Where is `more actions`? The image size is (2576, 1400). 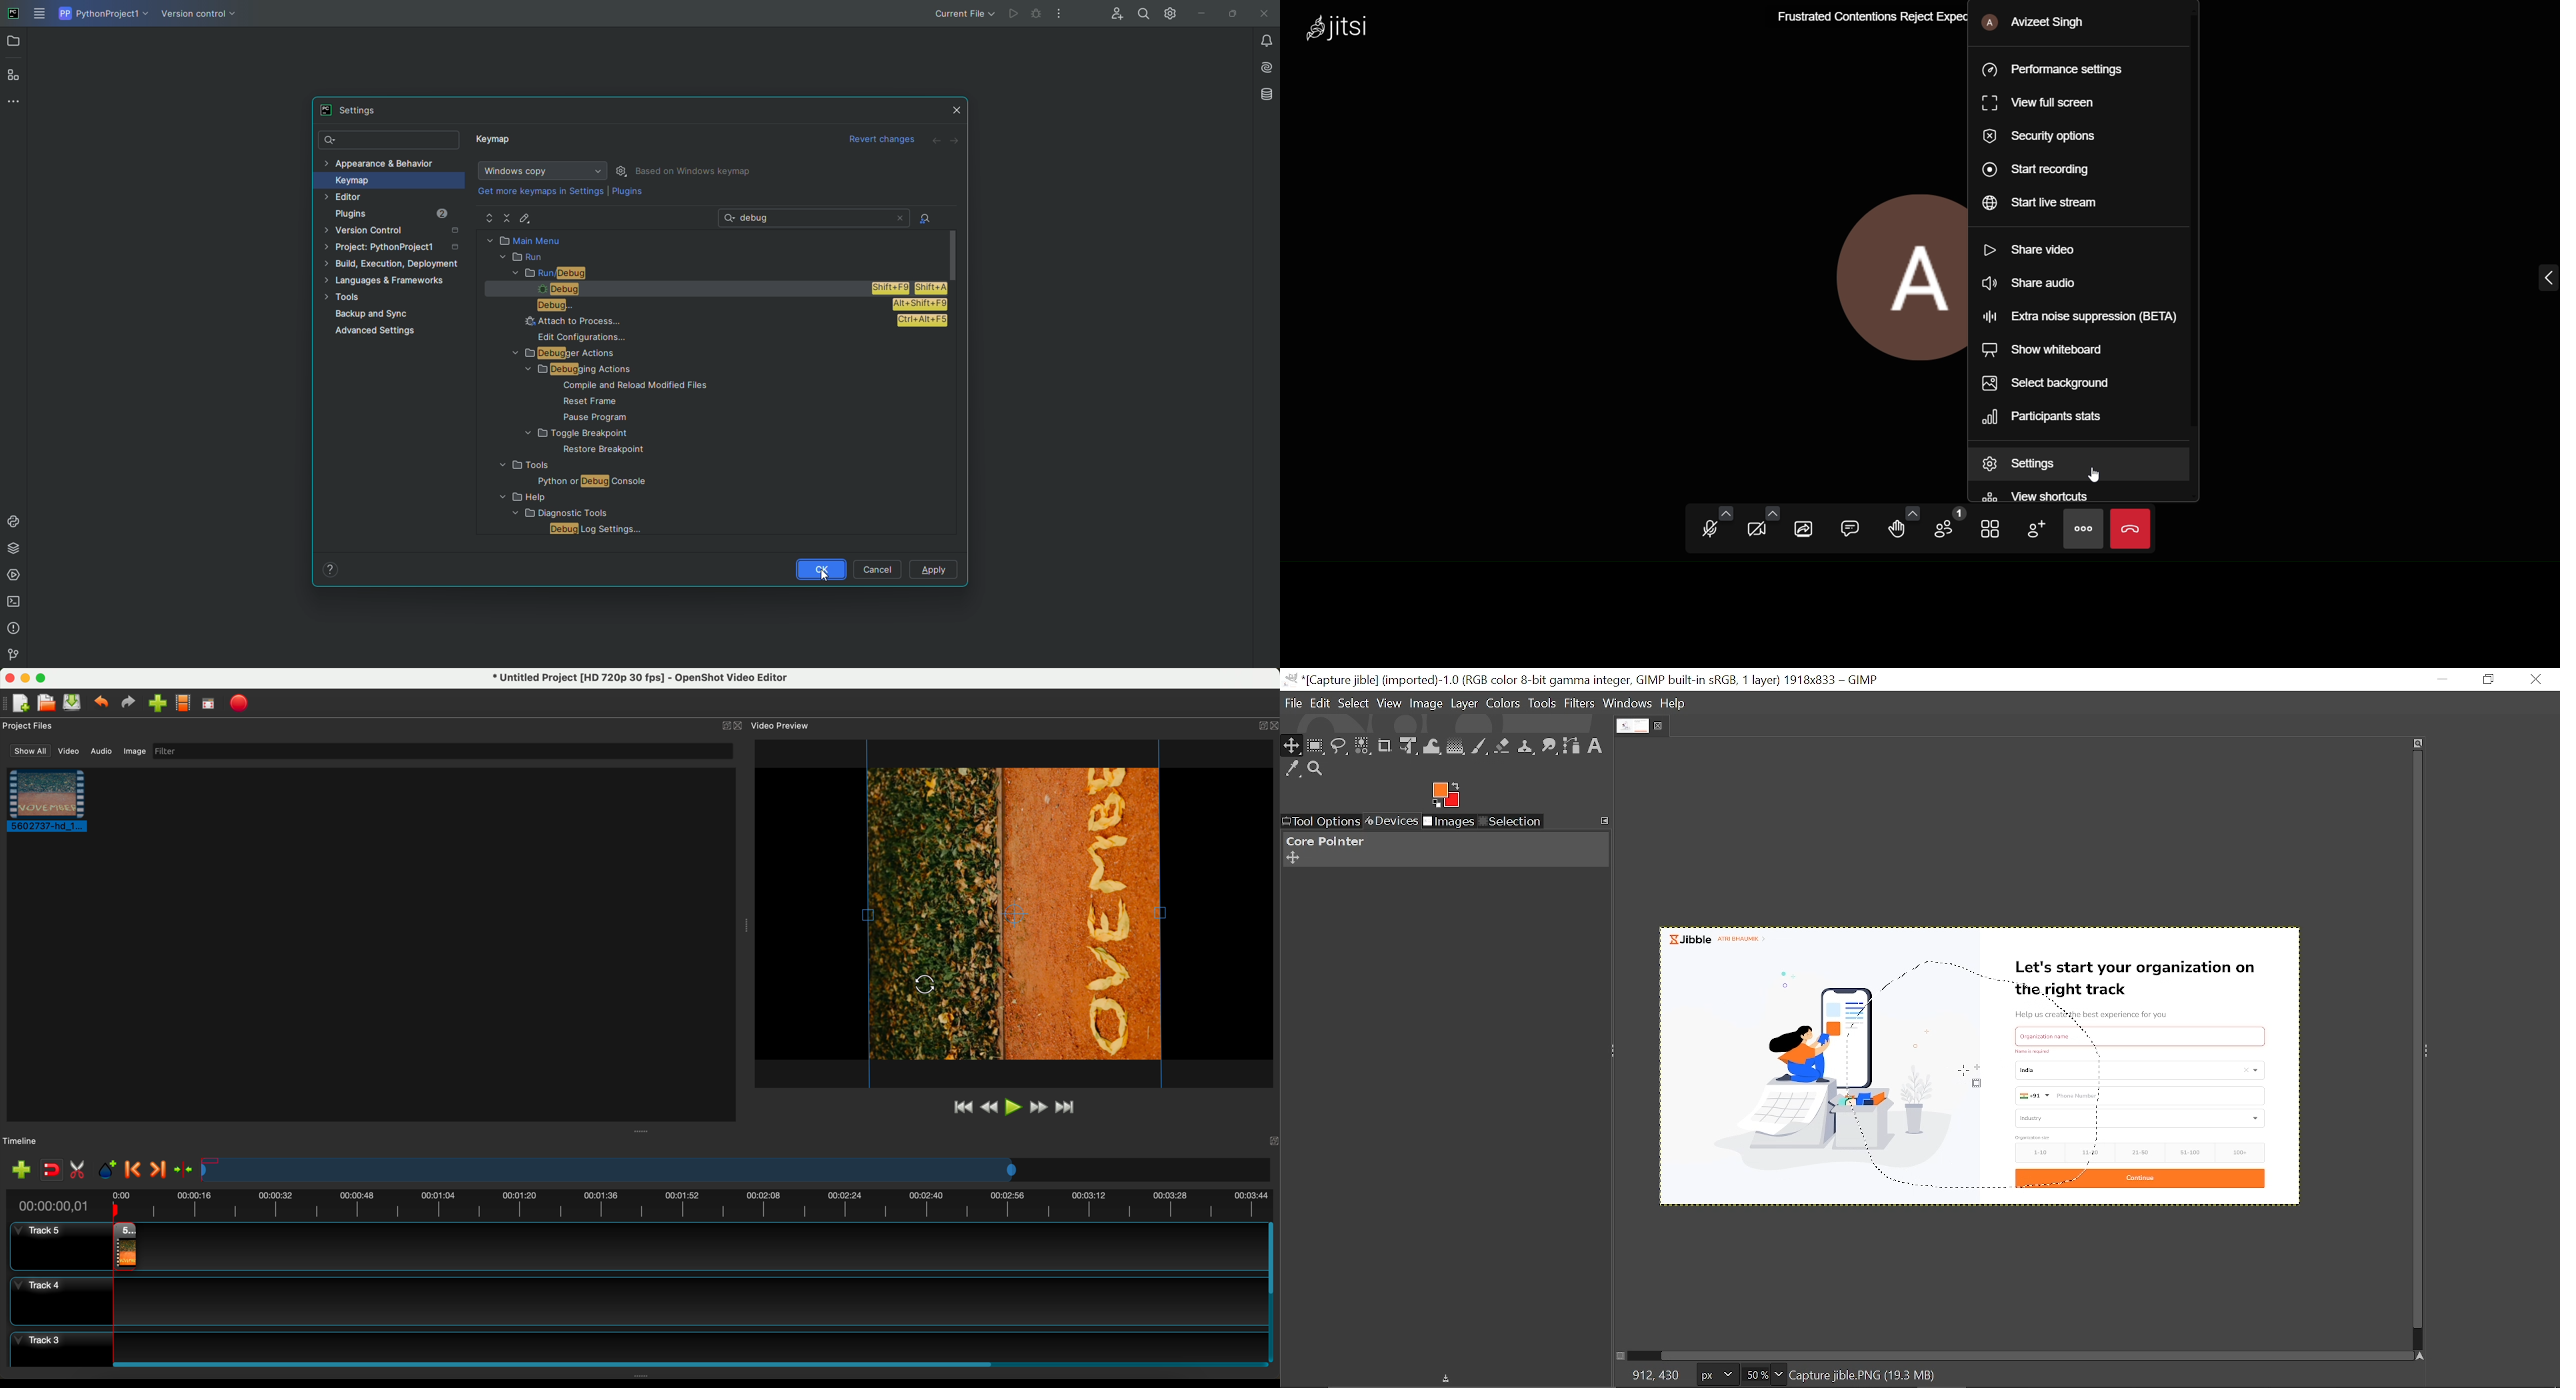 more actions is located at coordinates (2081, 529).